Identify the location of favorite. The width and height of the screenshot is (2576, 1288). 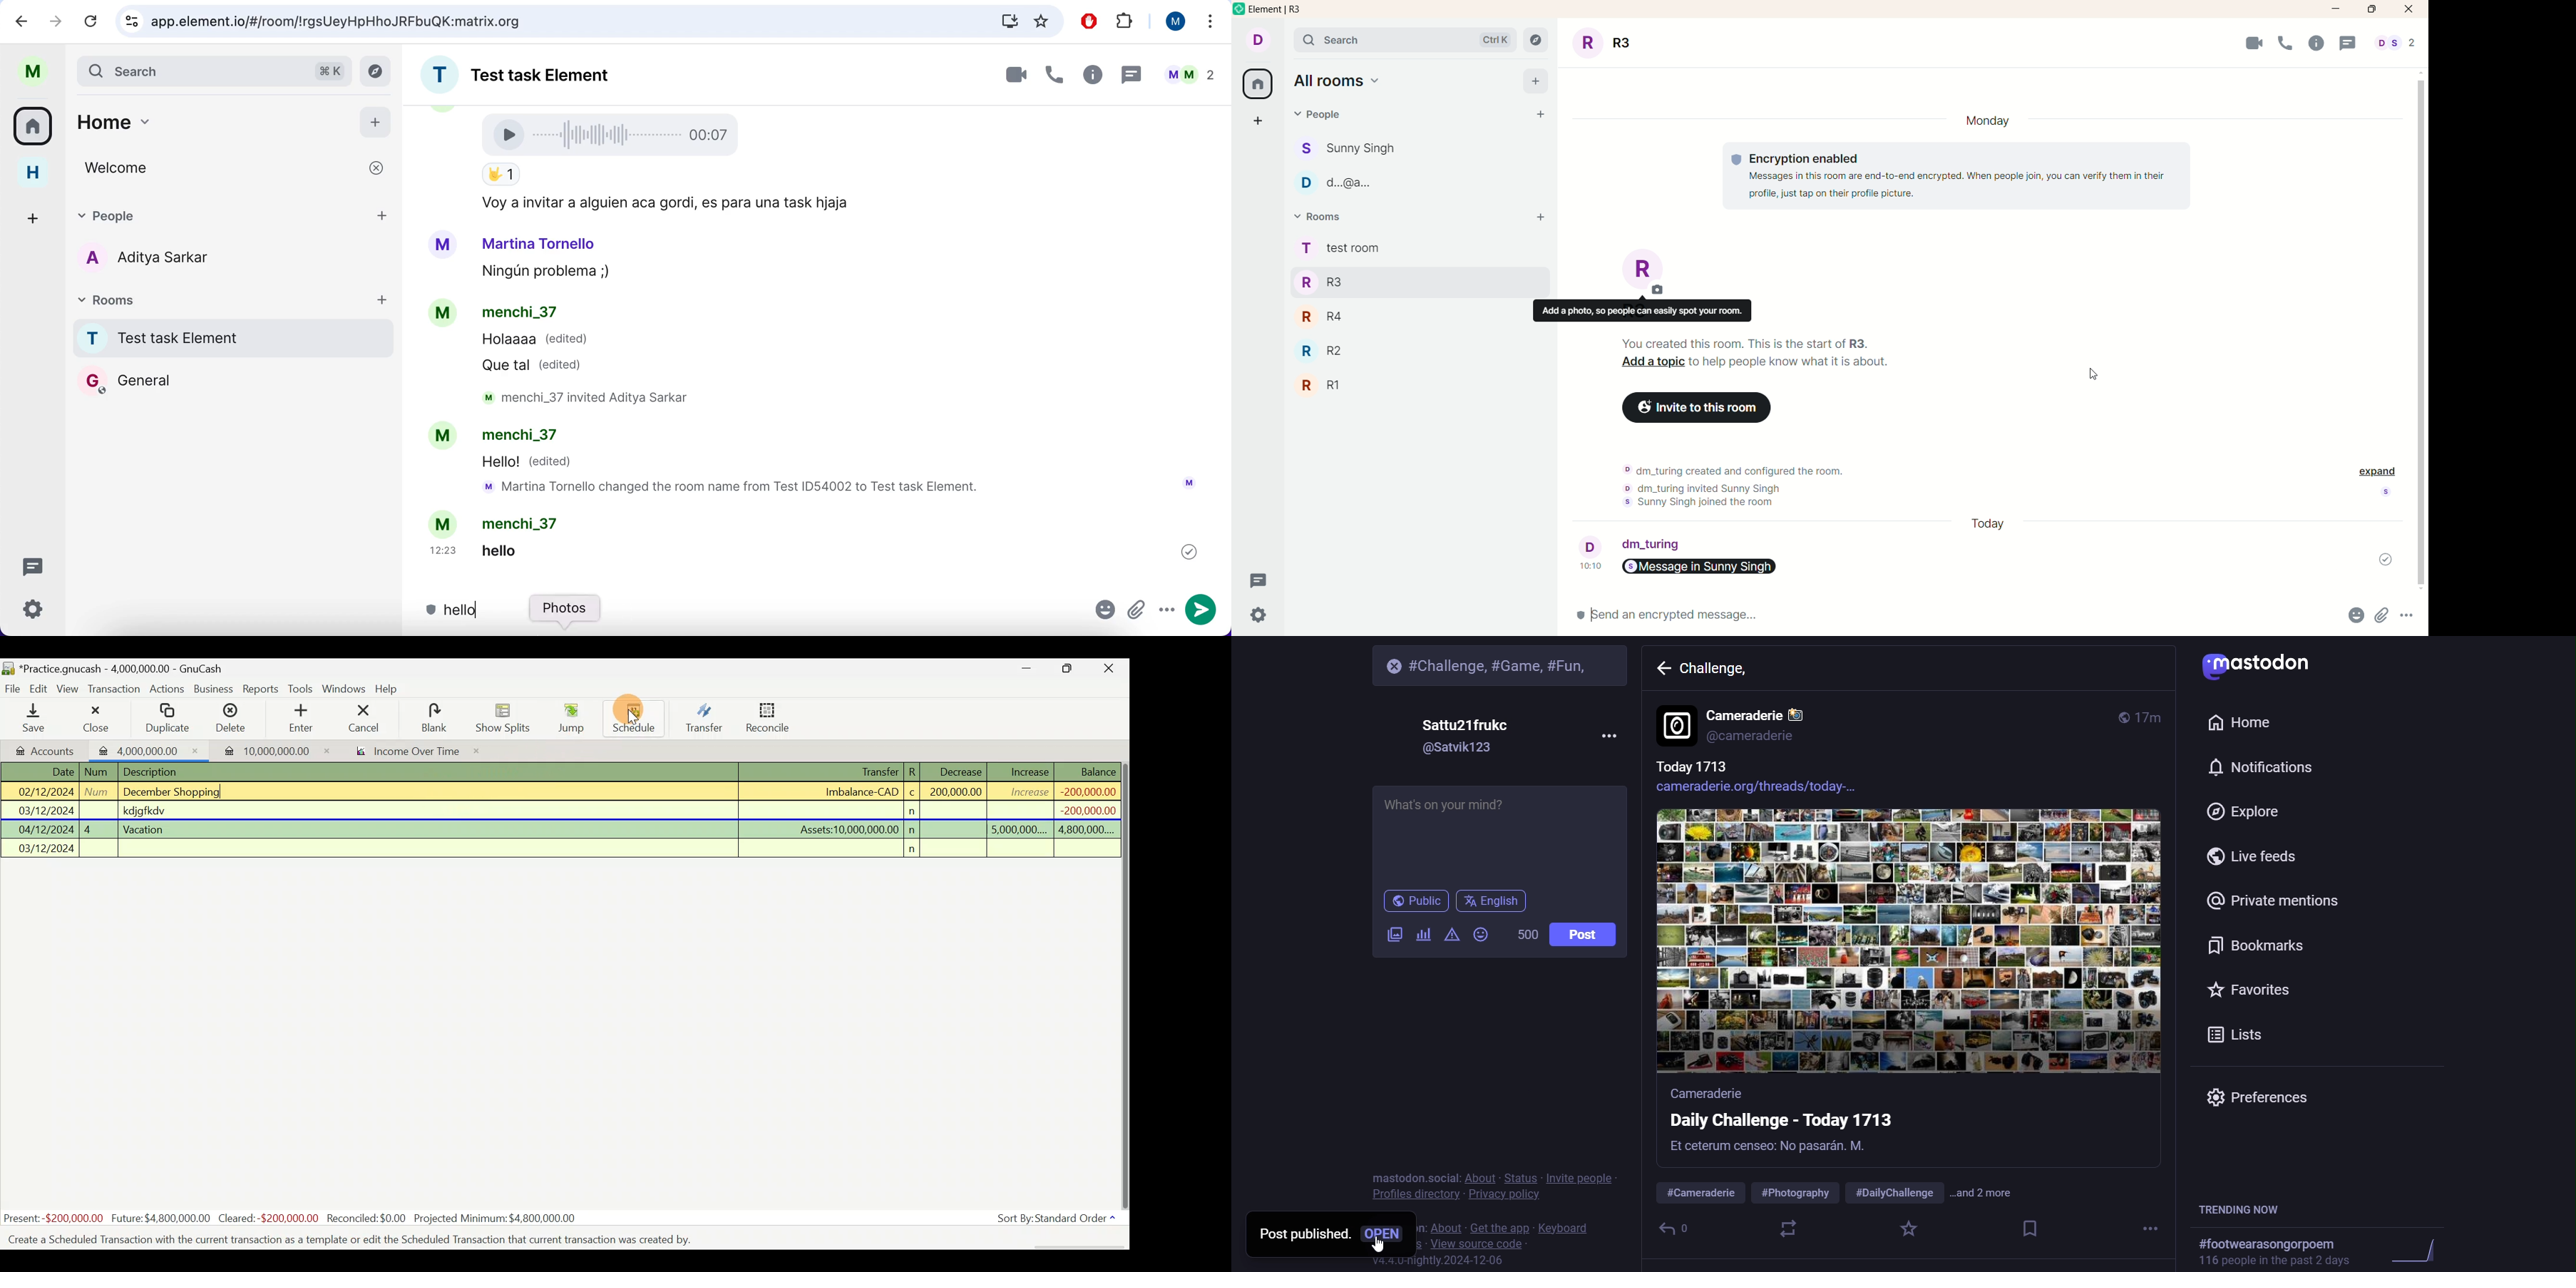
(1908, 1230).